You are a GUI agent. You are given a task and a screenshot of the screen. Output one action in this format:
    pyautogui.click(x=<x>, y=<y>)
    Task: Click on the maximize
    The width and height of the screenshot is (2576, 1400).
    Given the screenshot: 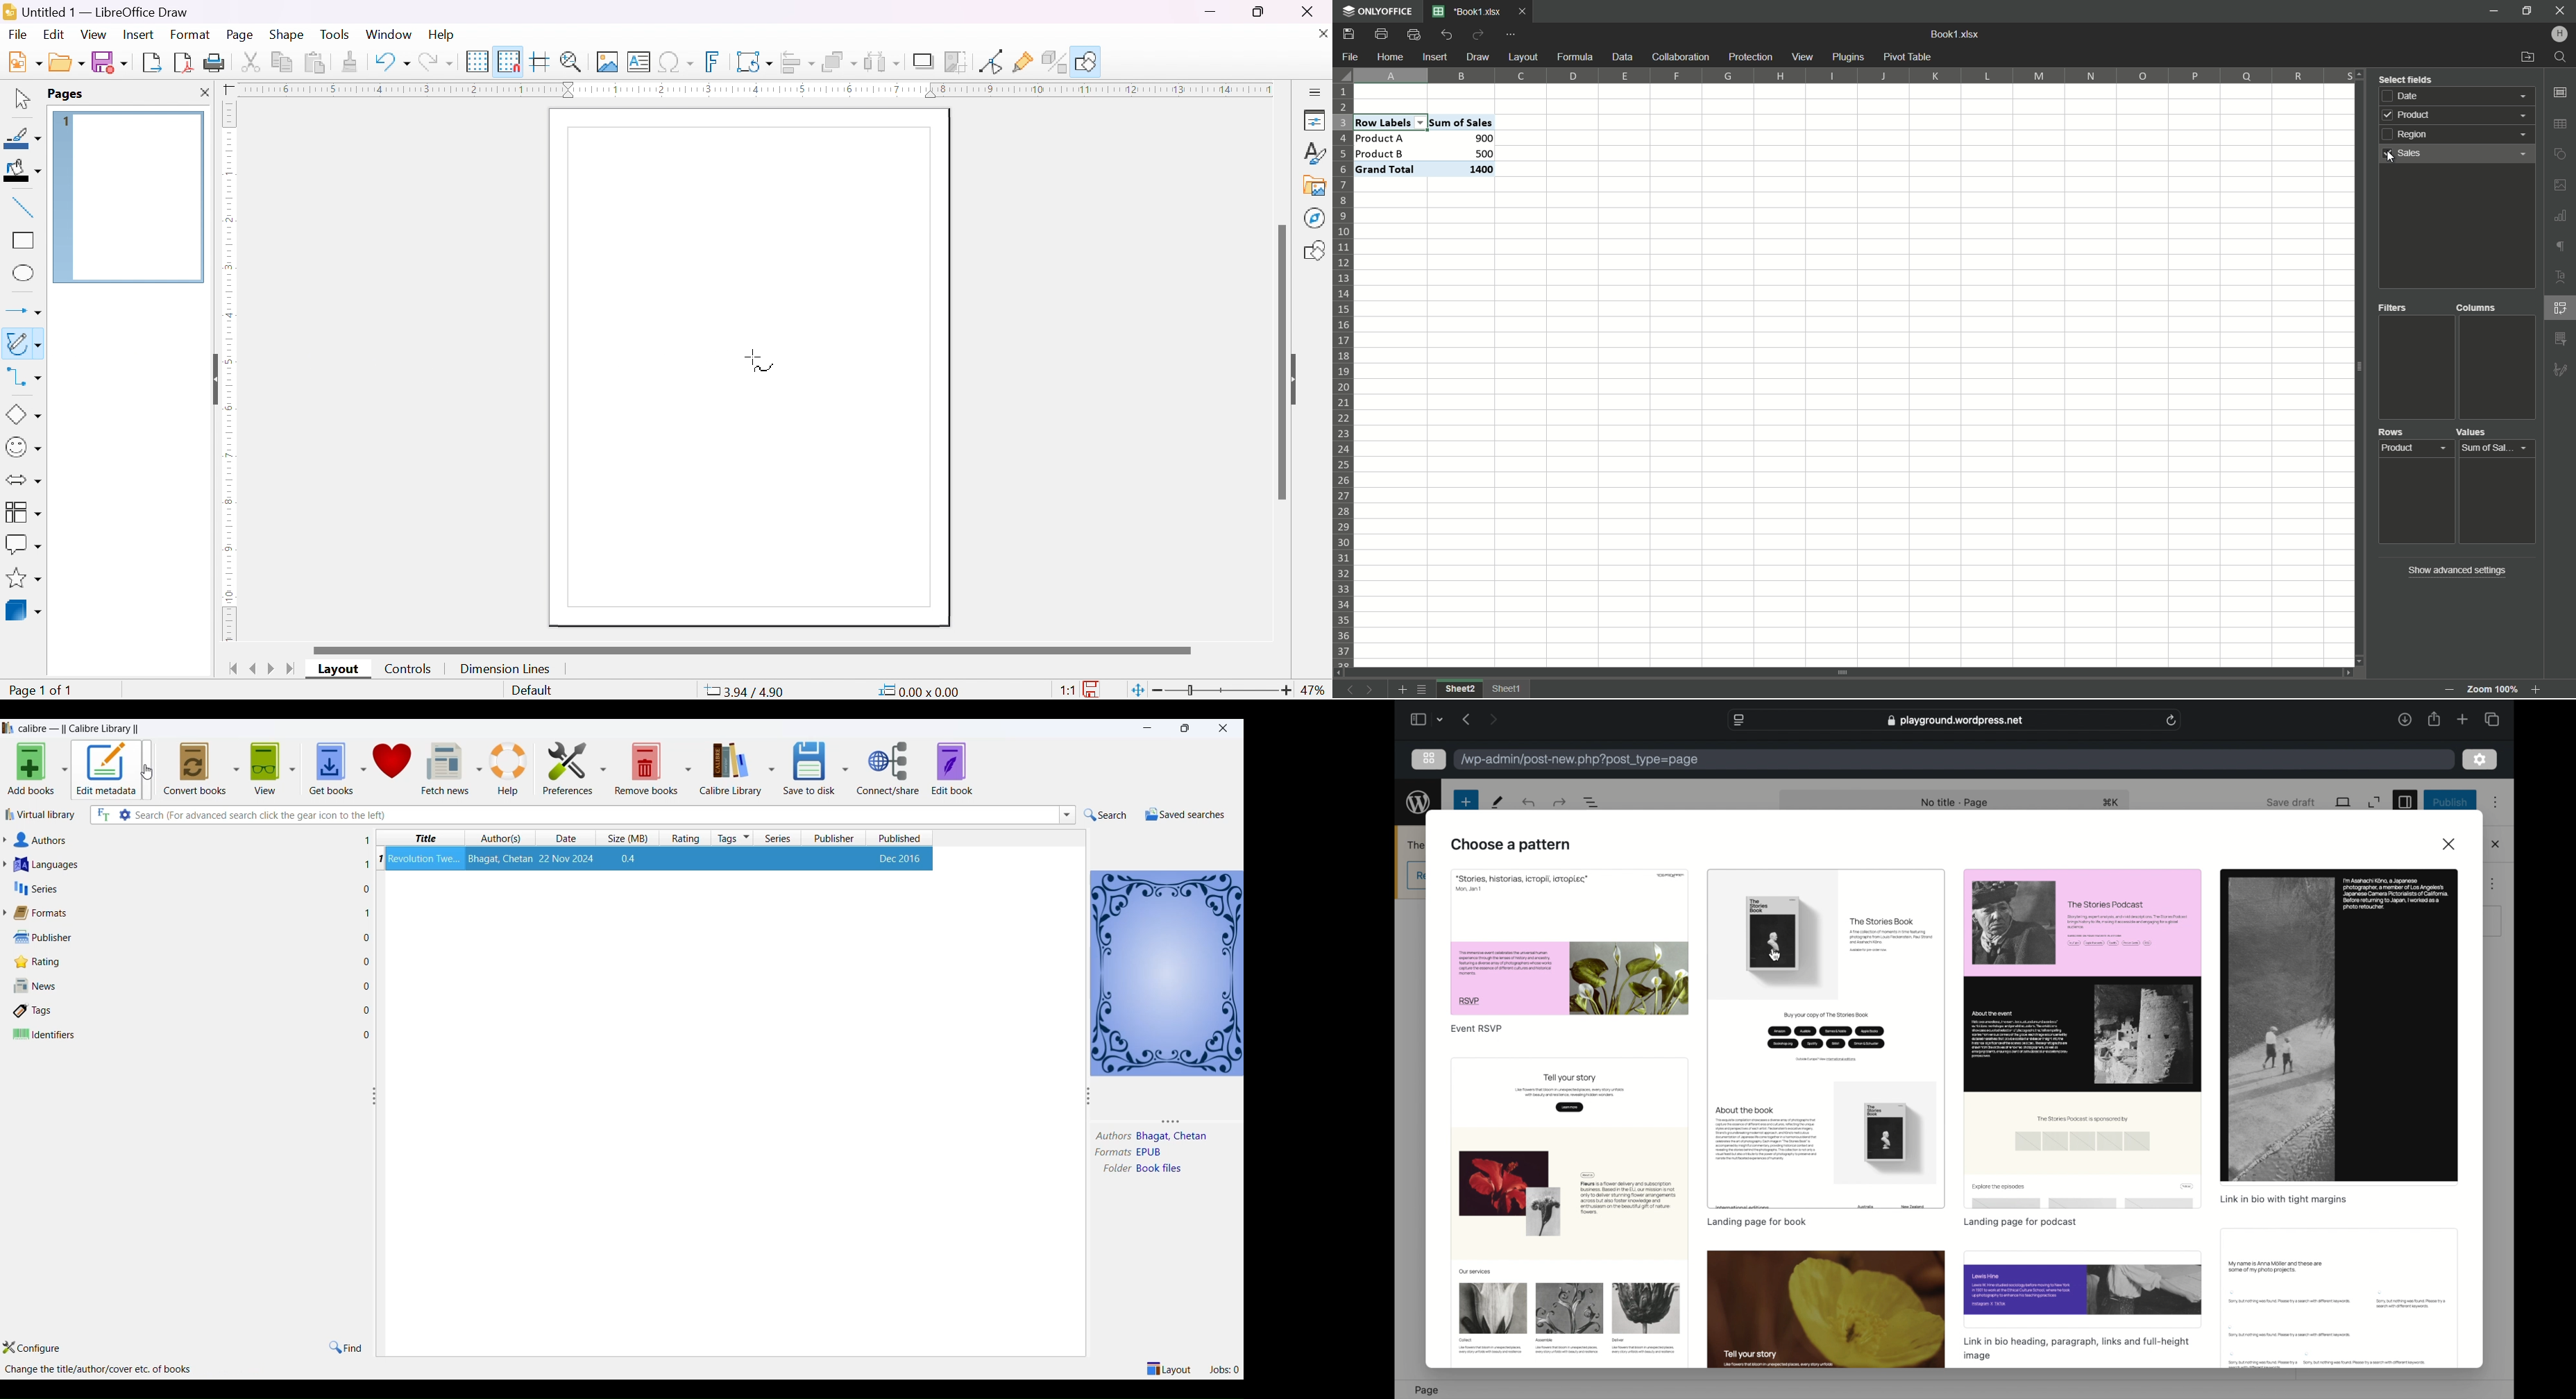 What is the action you would take?
    pyautogui.click(x=1183, y=727)
    